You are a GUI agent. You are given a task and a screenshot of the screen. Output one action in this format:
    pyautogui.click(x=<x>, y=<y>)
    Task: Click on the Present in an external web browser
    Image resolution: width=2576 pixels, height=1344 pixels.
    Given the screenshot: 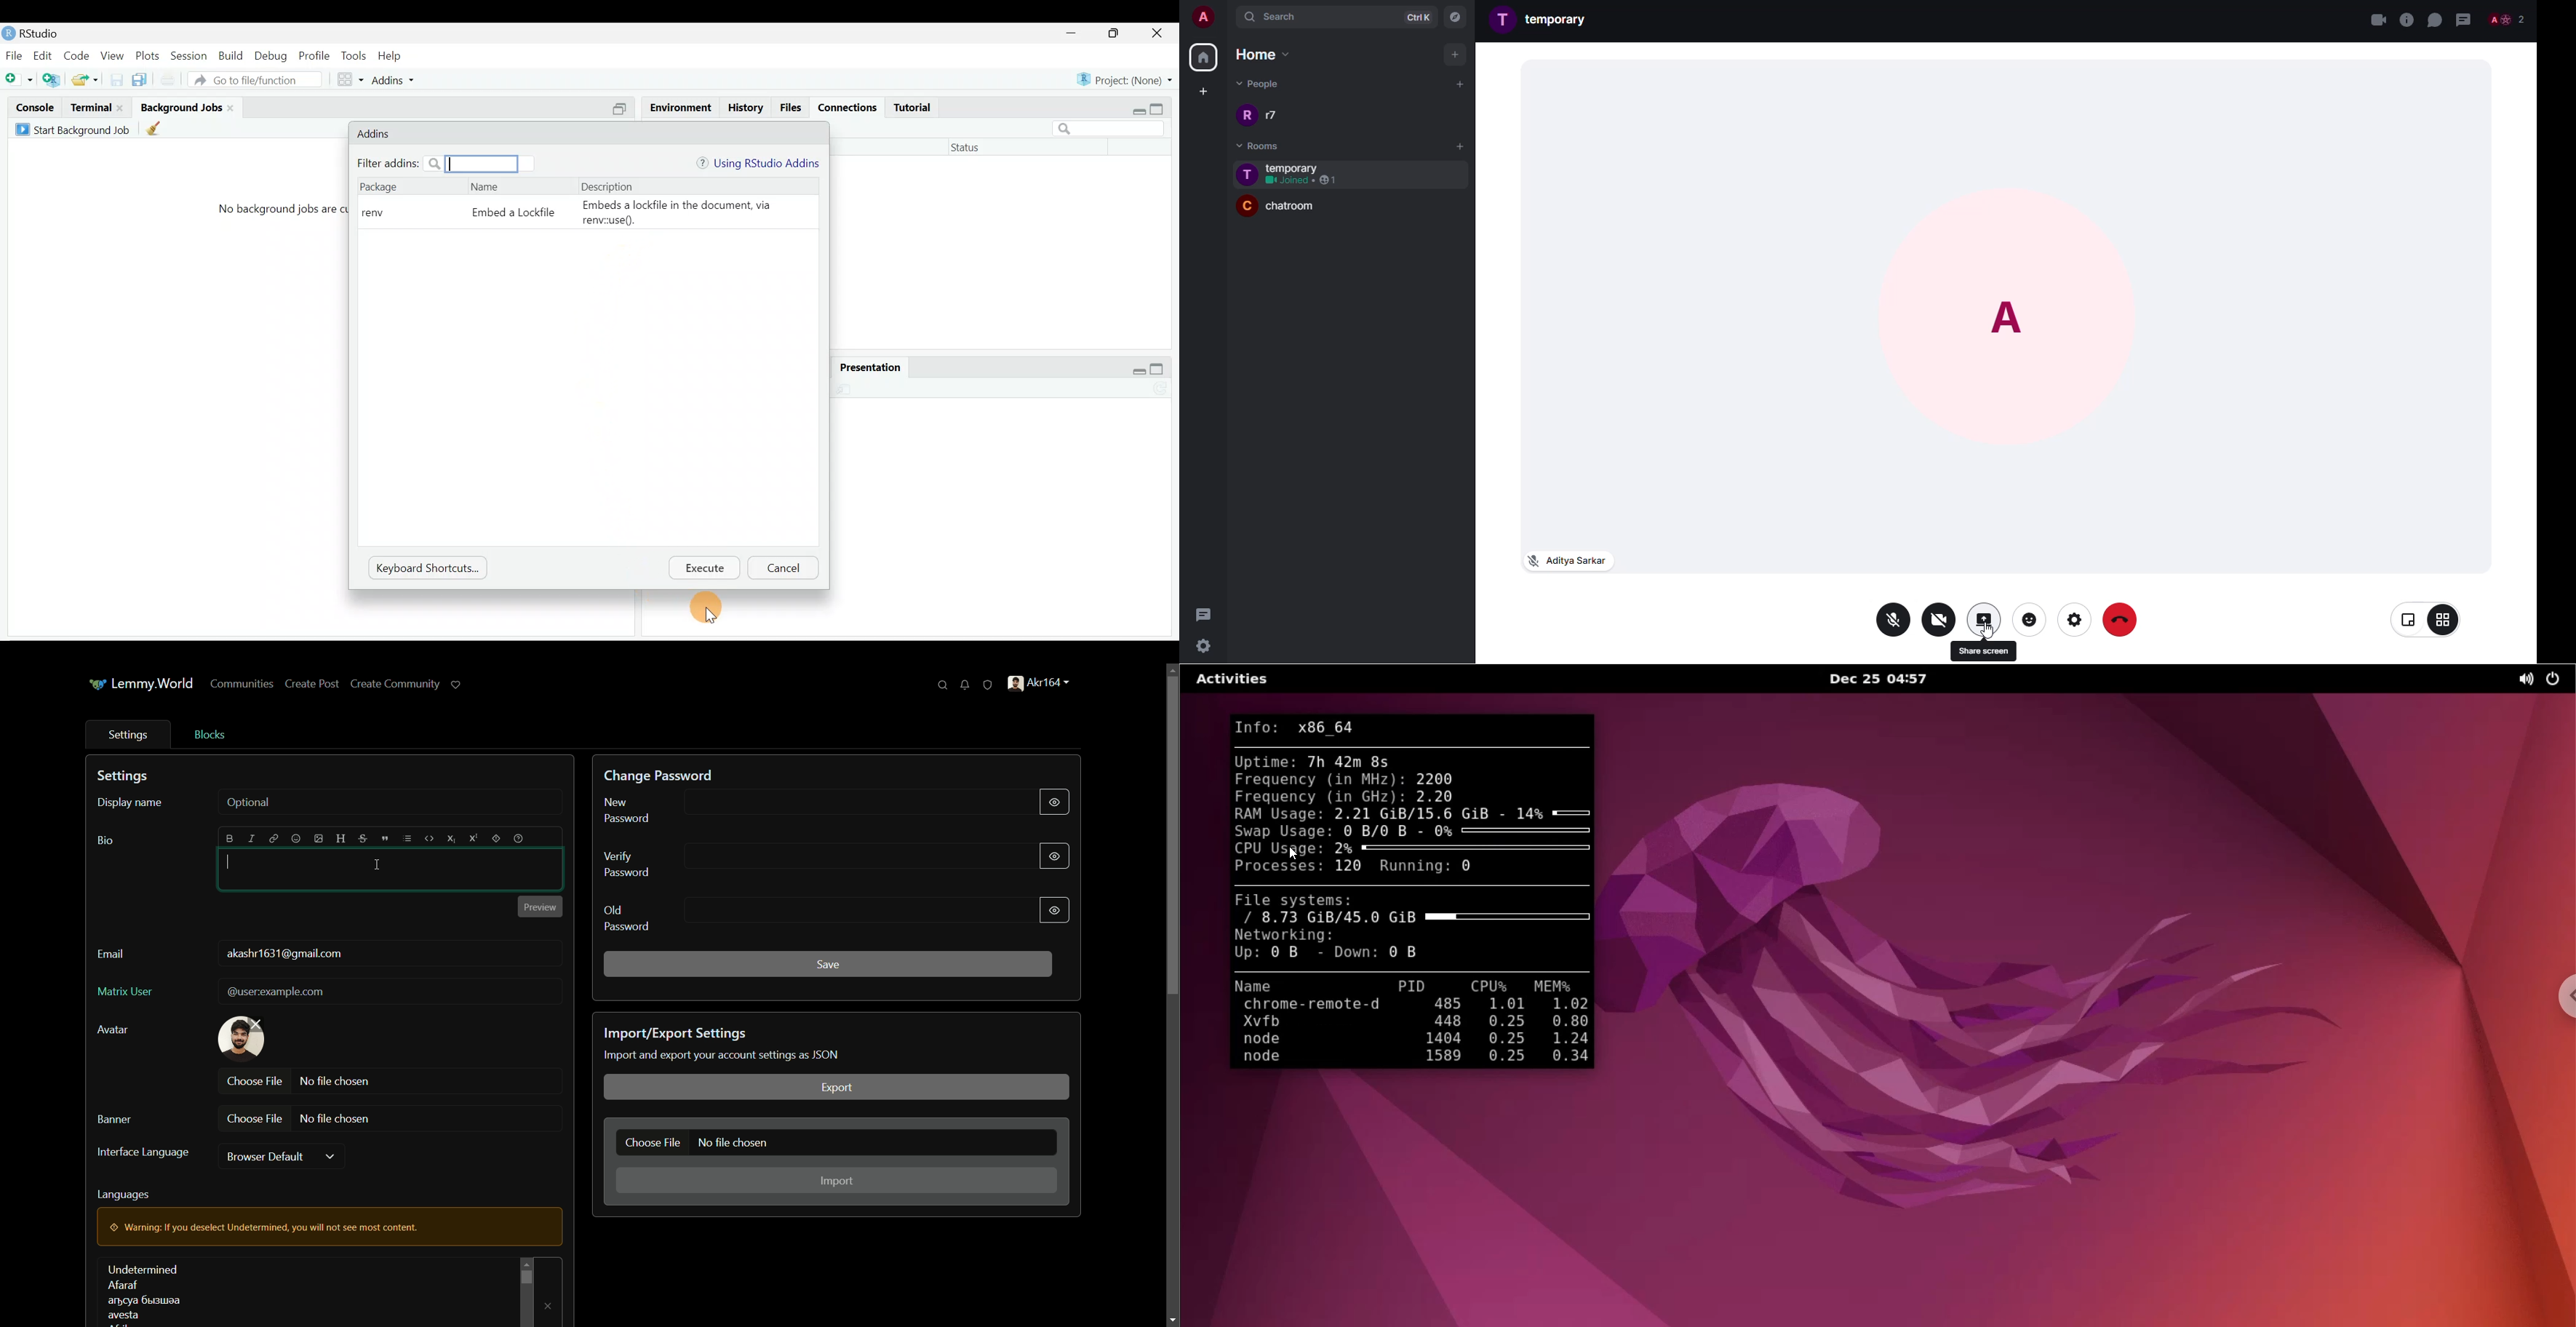 What is the action you would take?
    pyautogui.click(x=684, y=390)
    